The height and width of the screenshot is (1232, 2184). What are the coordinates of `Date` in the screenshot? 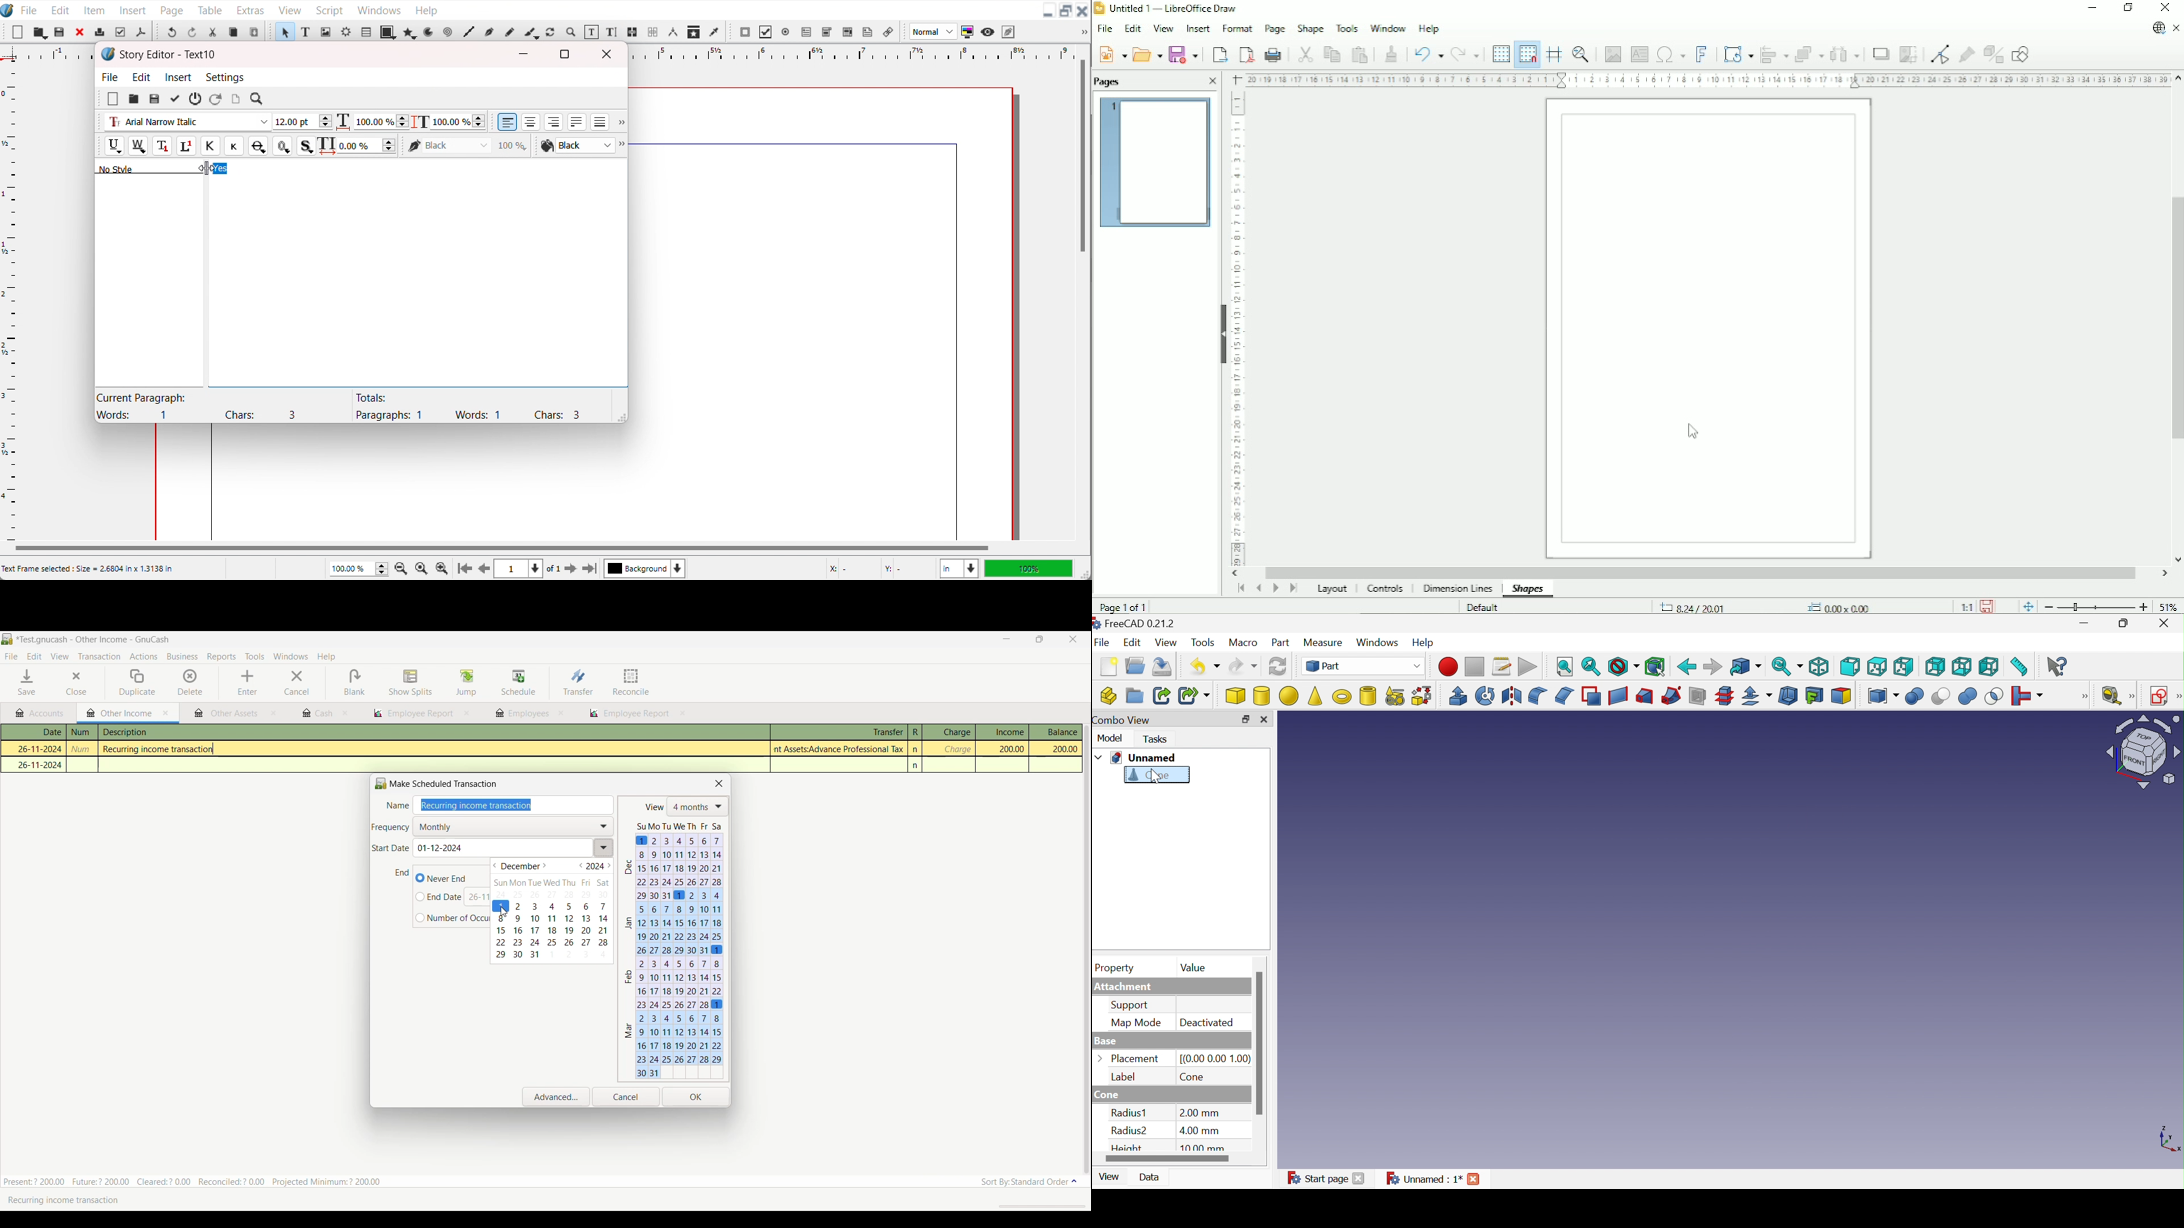 It's located at (40, 732).